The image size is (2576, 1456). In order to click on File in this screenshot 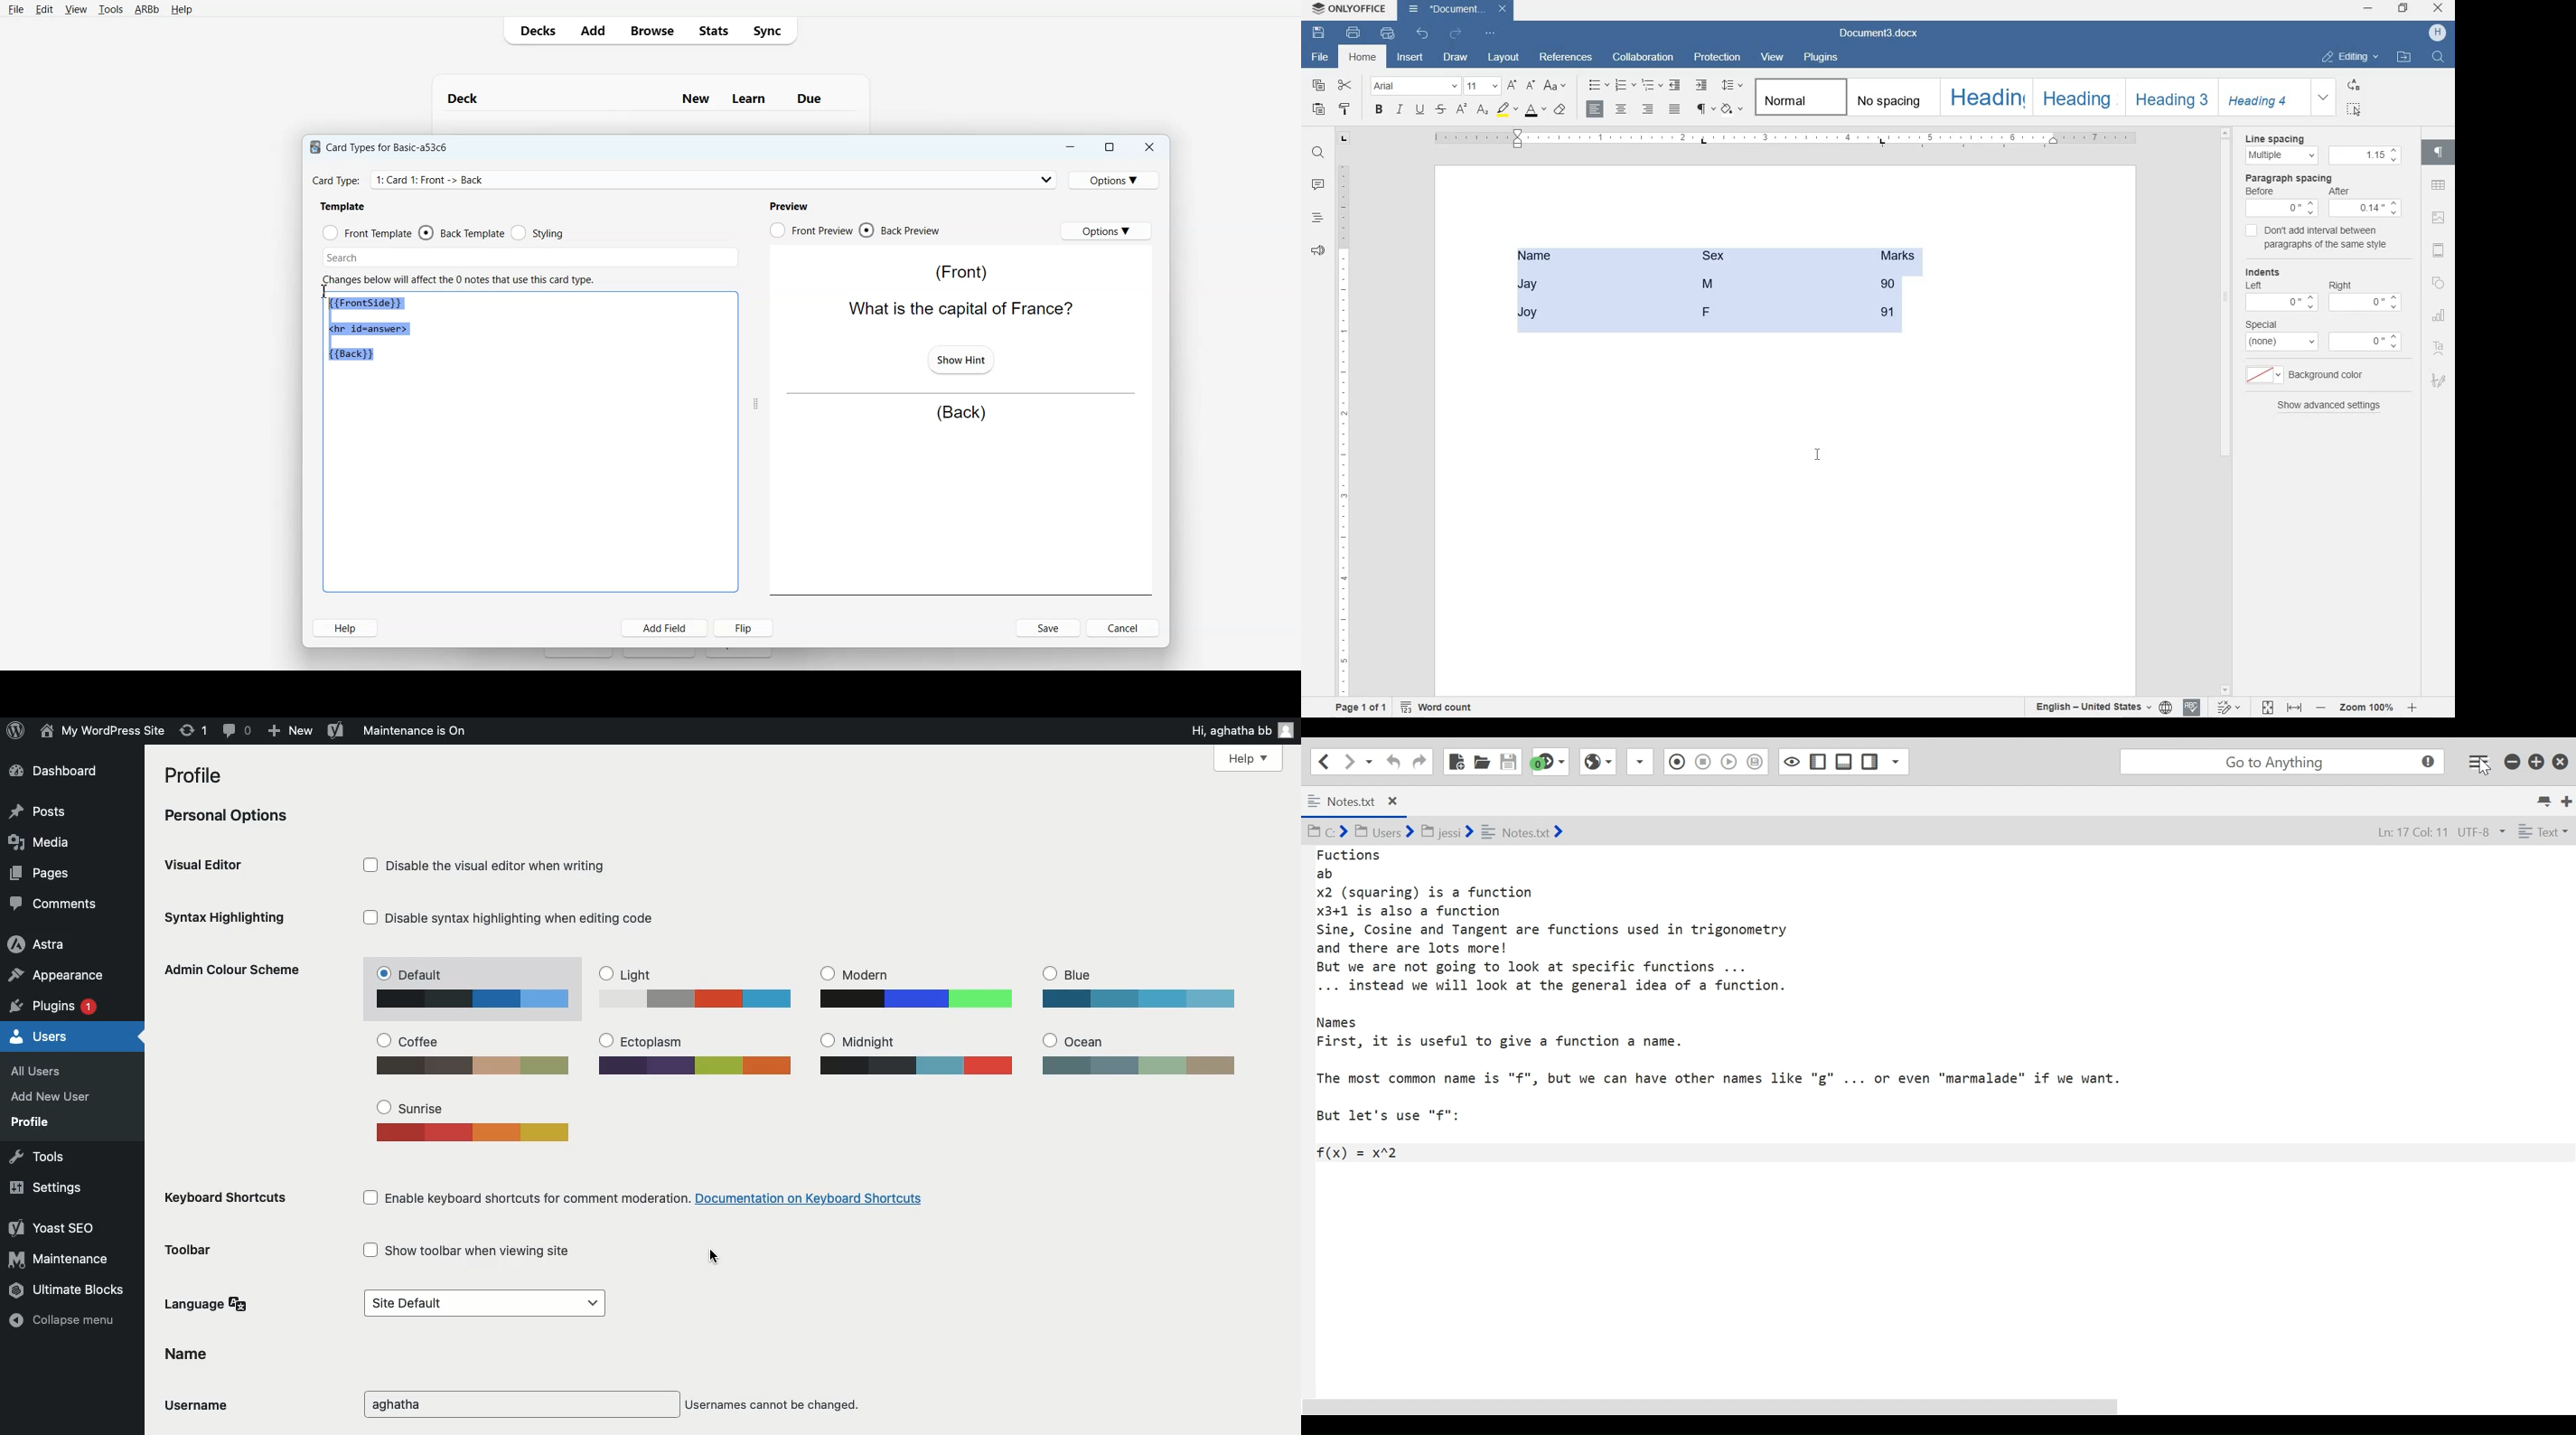, I will do `click(16, 9)`.